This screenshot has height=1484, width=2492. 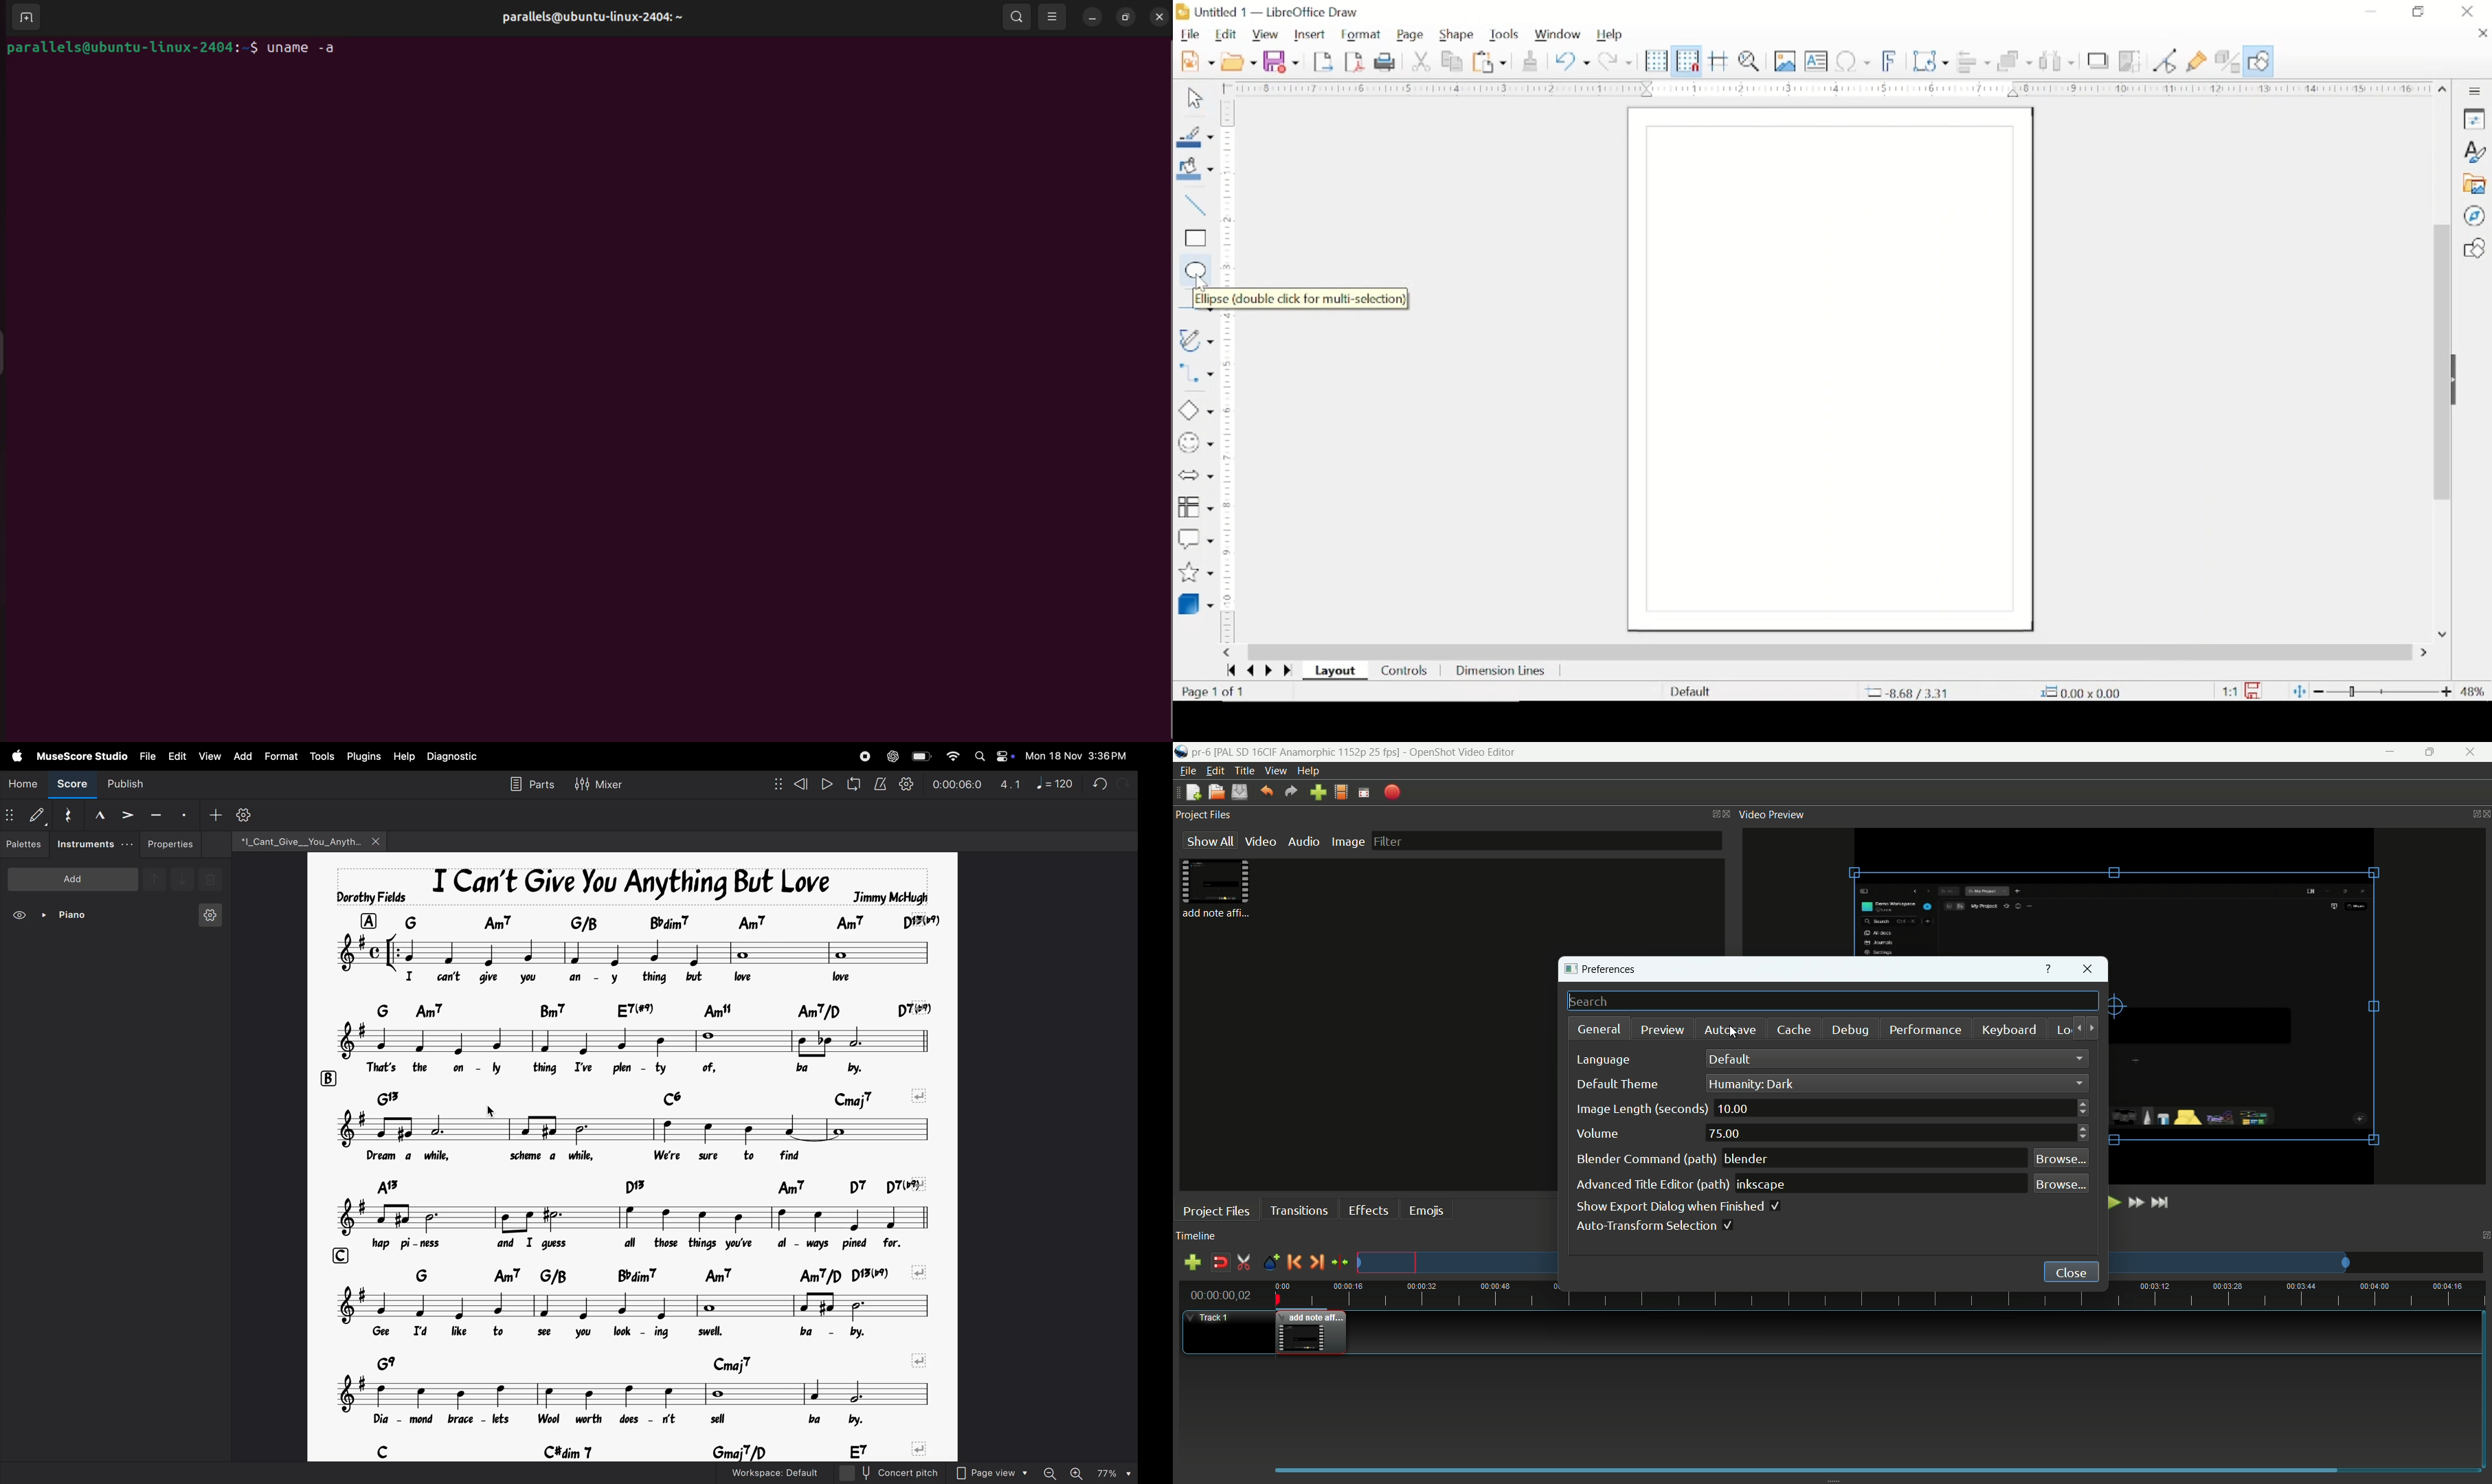 What do you see at coordinates (1412, 35) in the screenshot?
I see `page` at bounding box center [1412, 35].